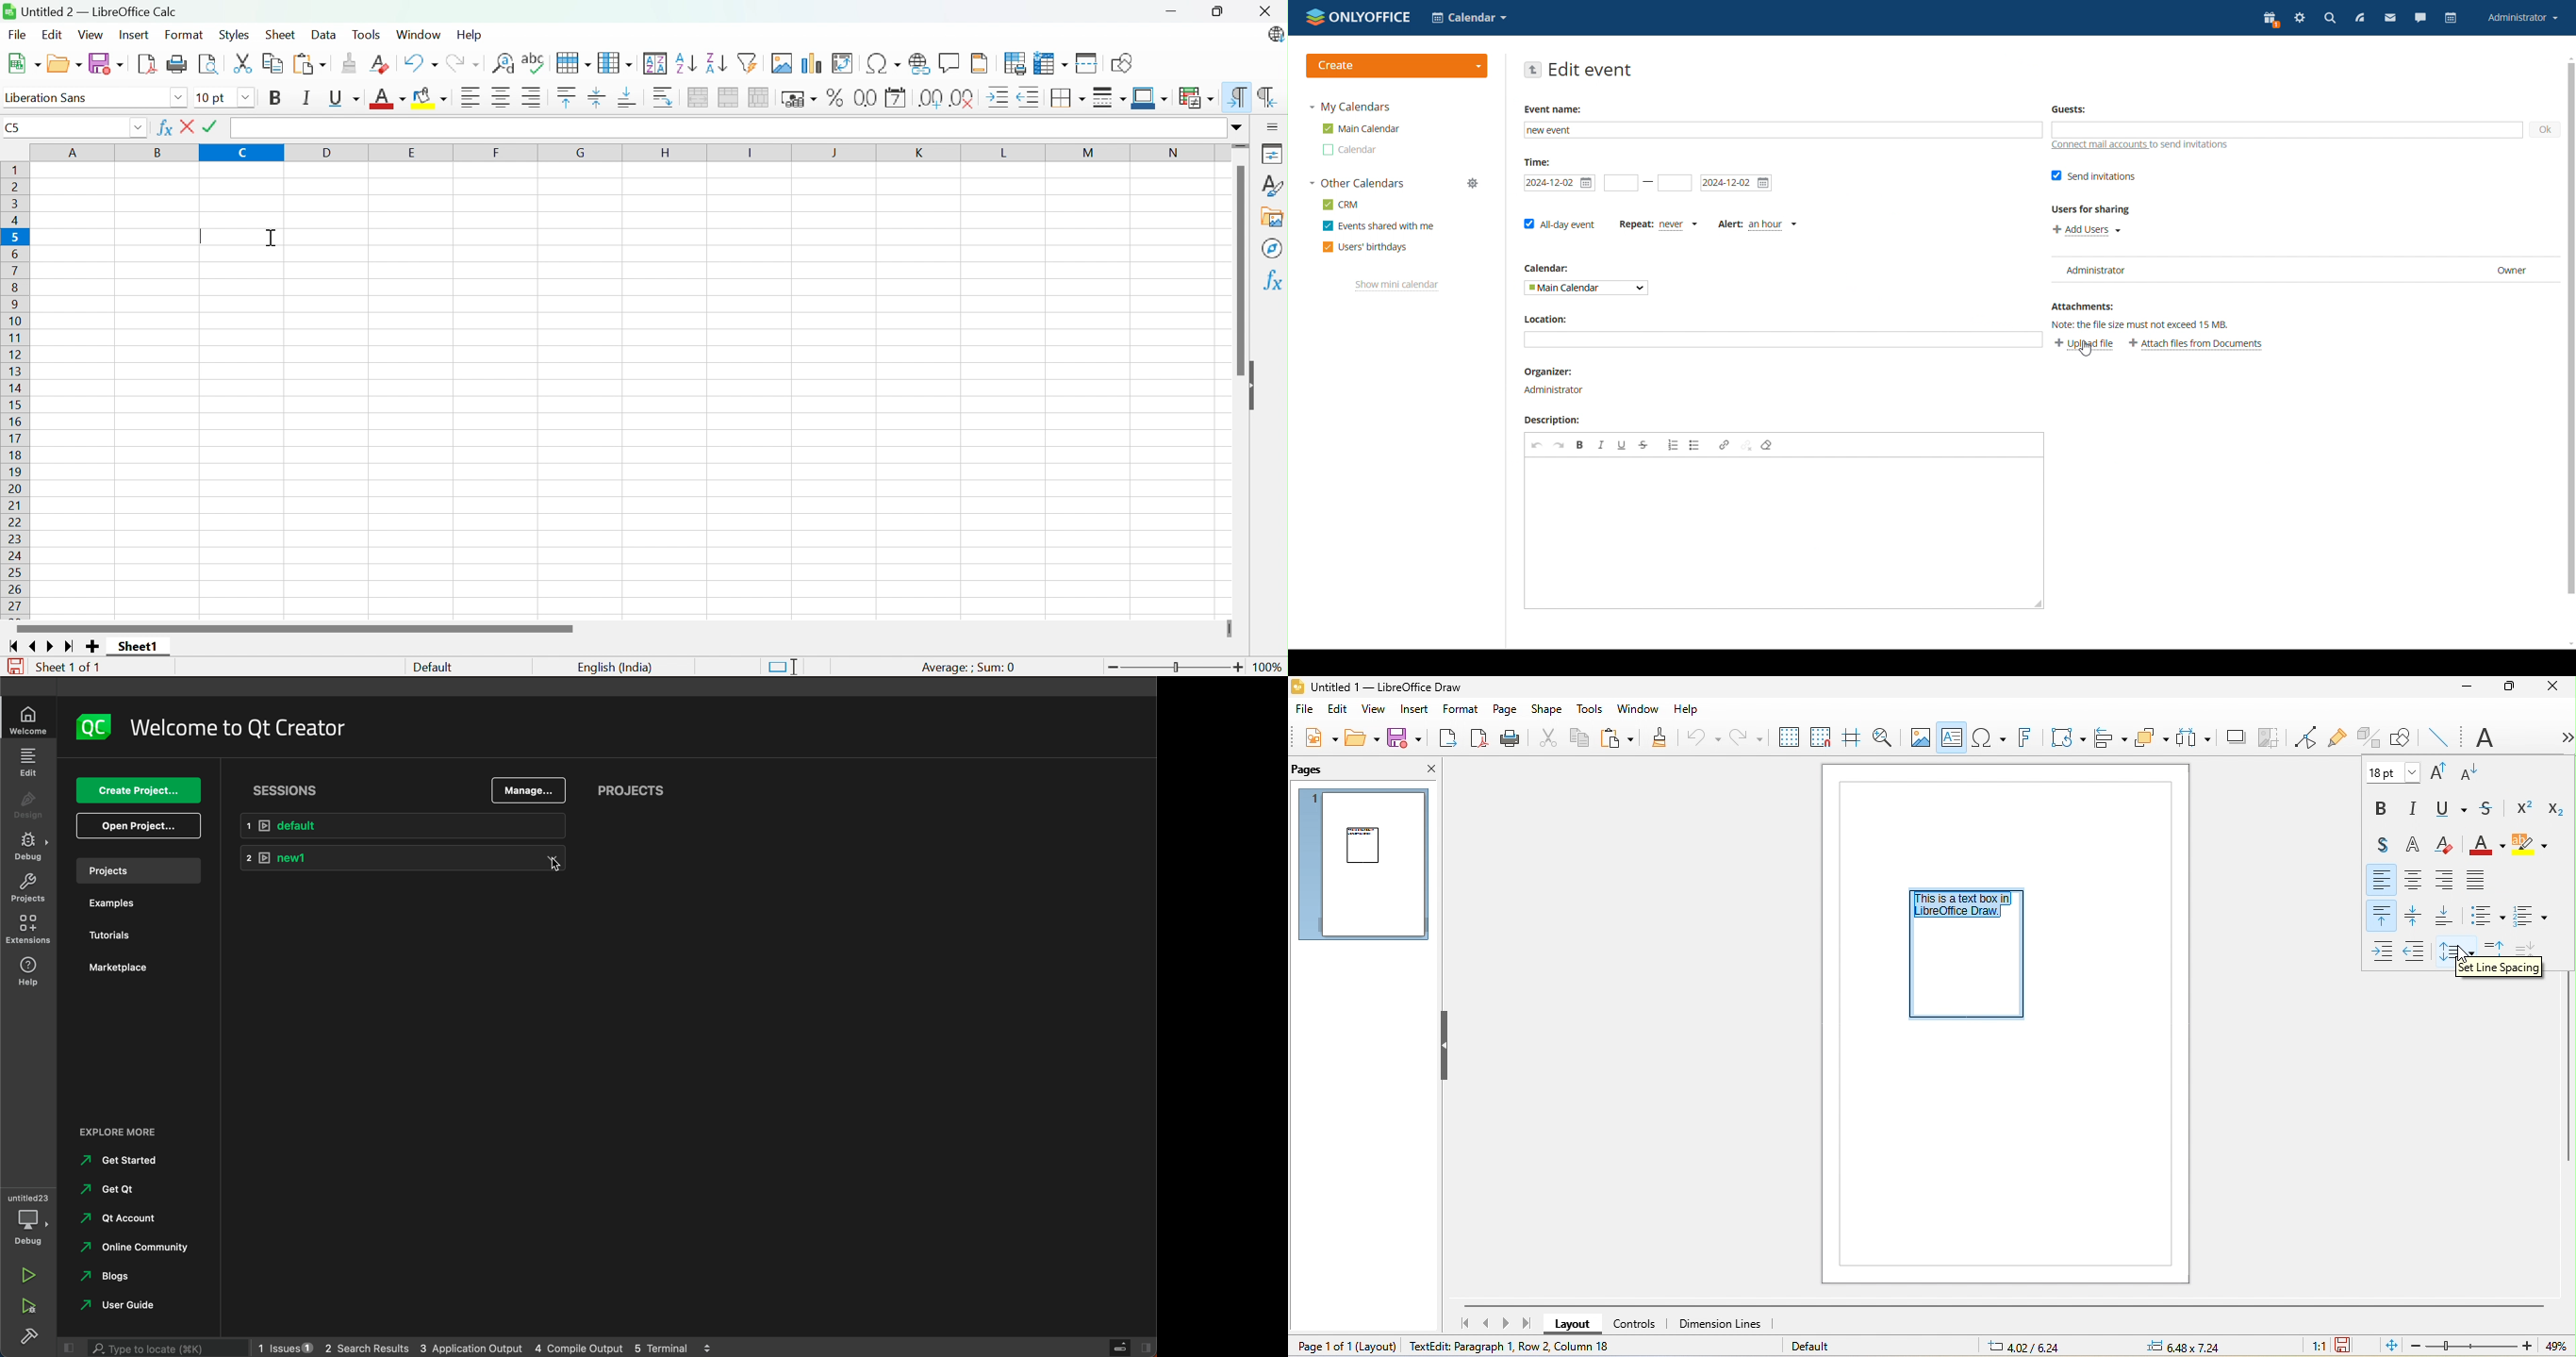 The height and width of the screenshot is (1372, 2576). Describe the element at coordinates (17, 392) in the screenshot. I see `Row names` at that location.